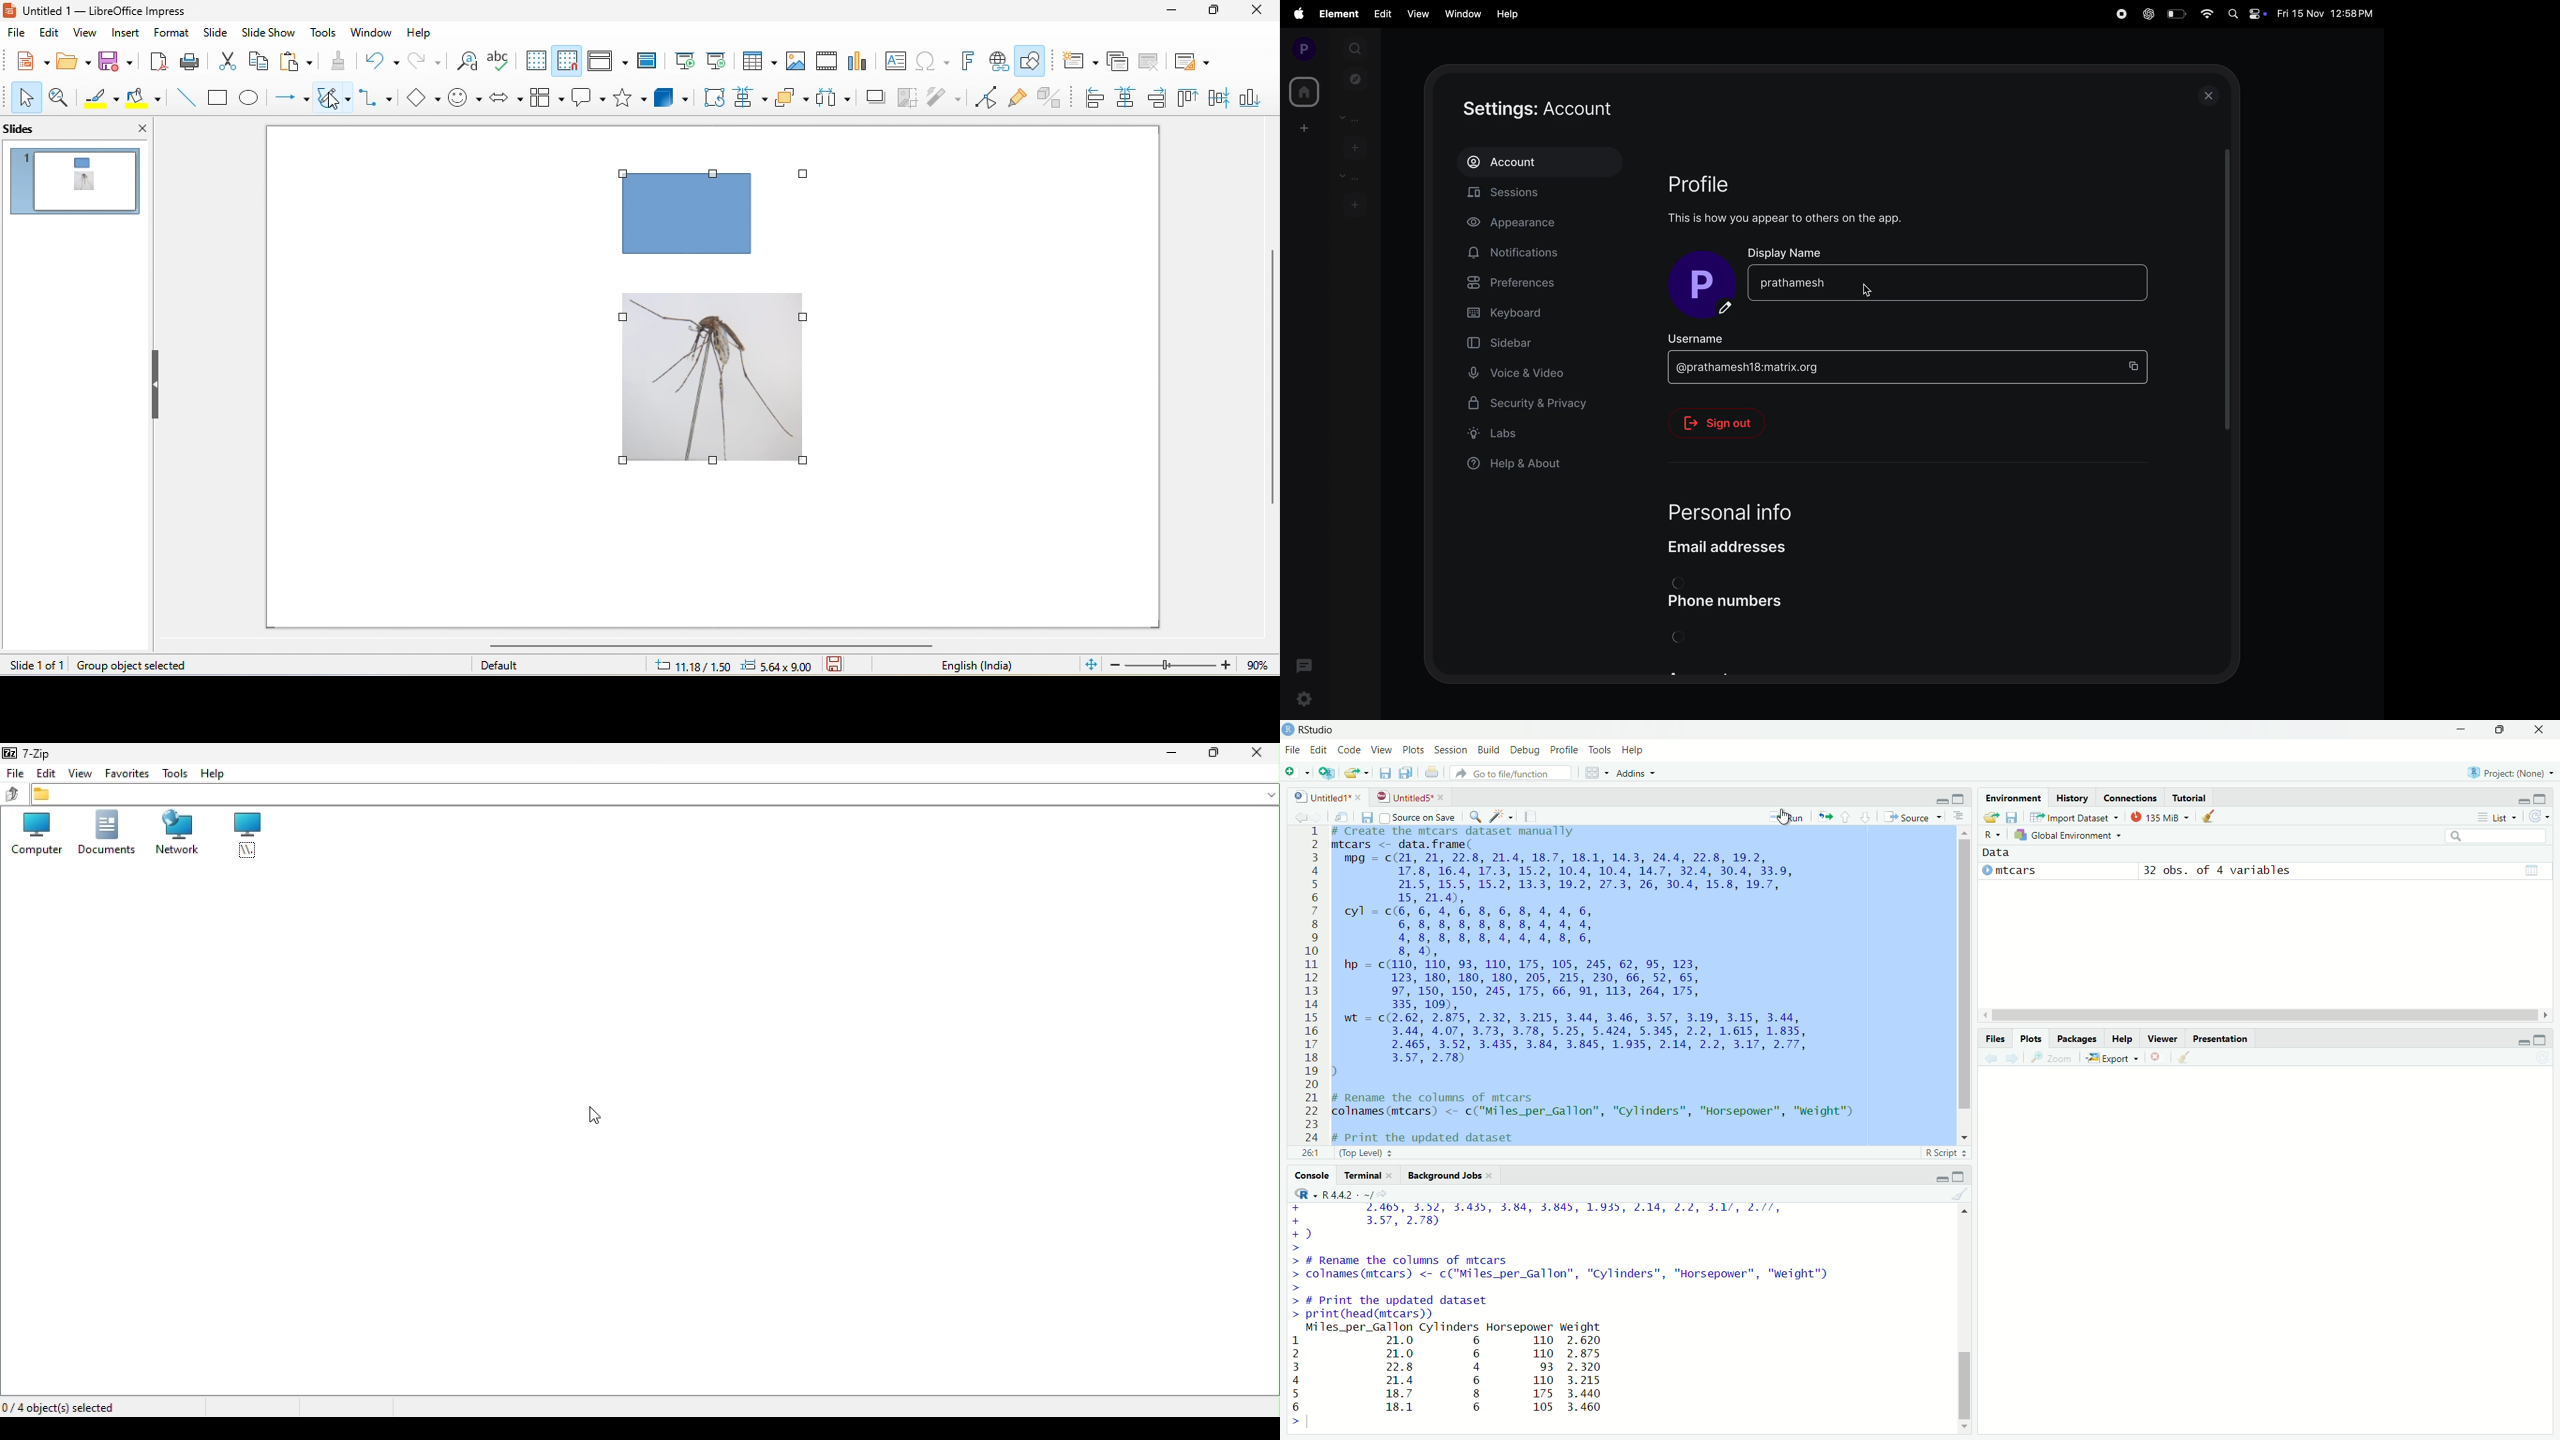 Image resolution: width=2576 pixels, height=1456 pixels. I want to click on view, so click(2530, 869).